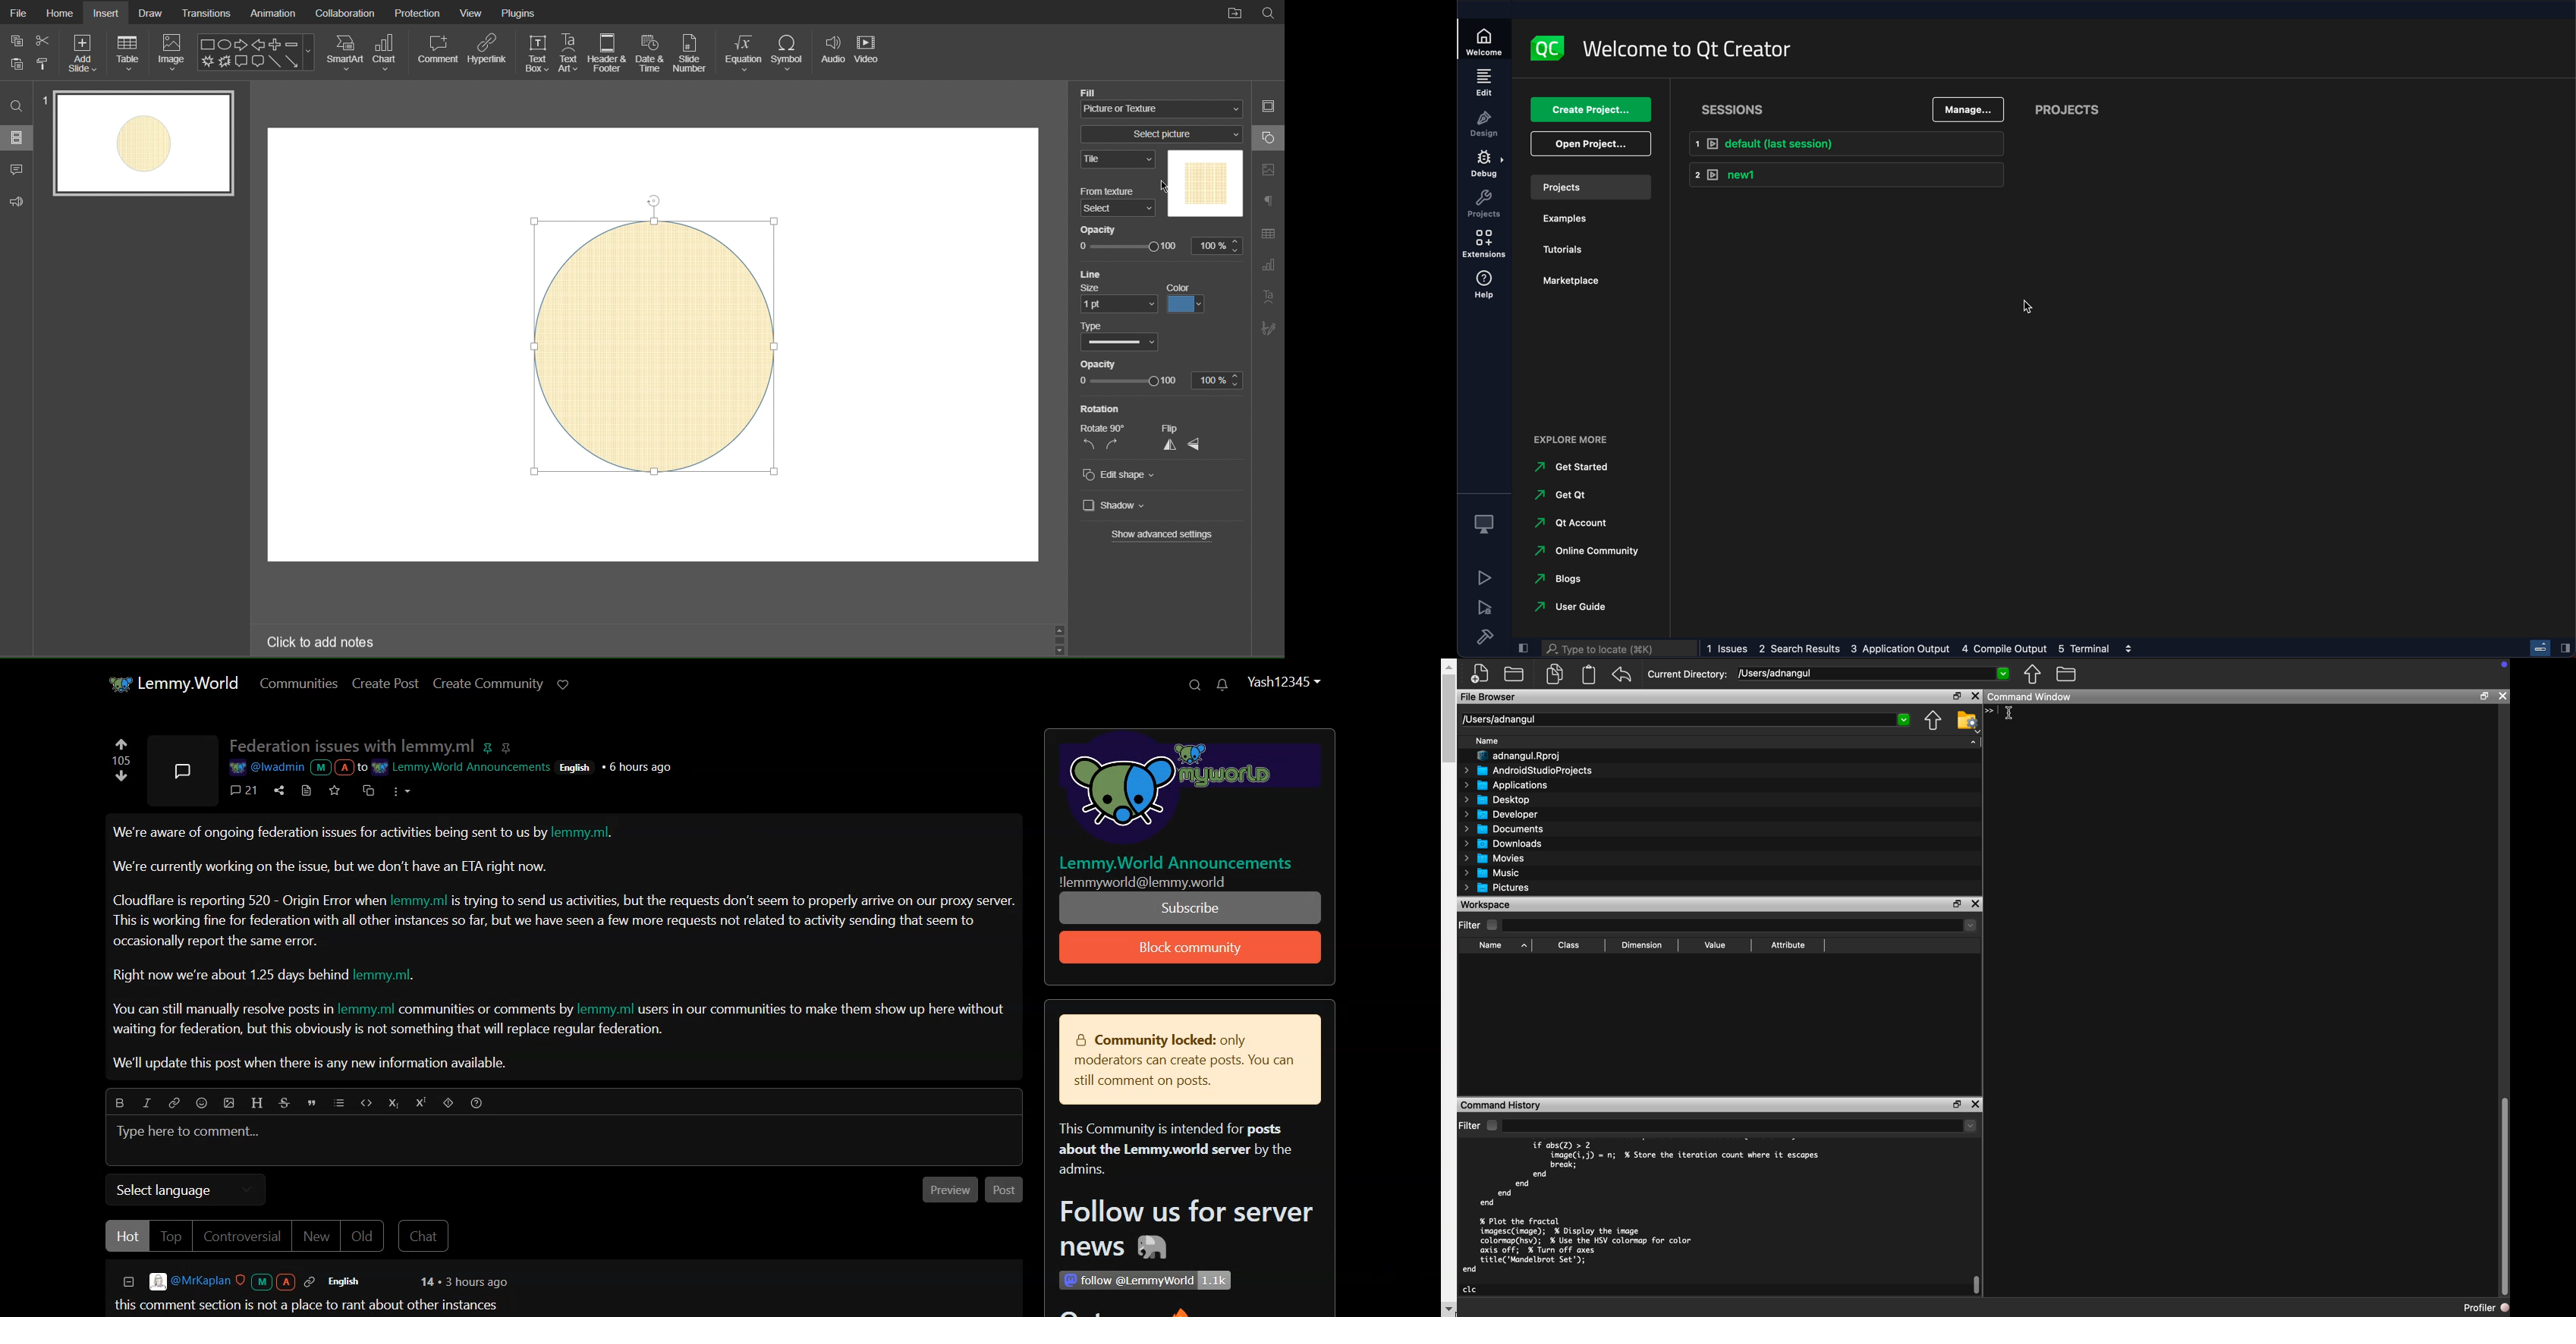  I want to click on opacity, so click(1104, 229).